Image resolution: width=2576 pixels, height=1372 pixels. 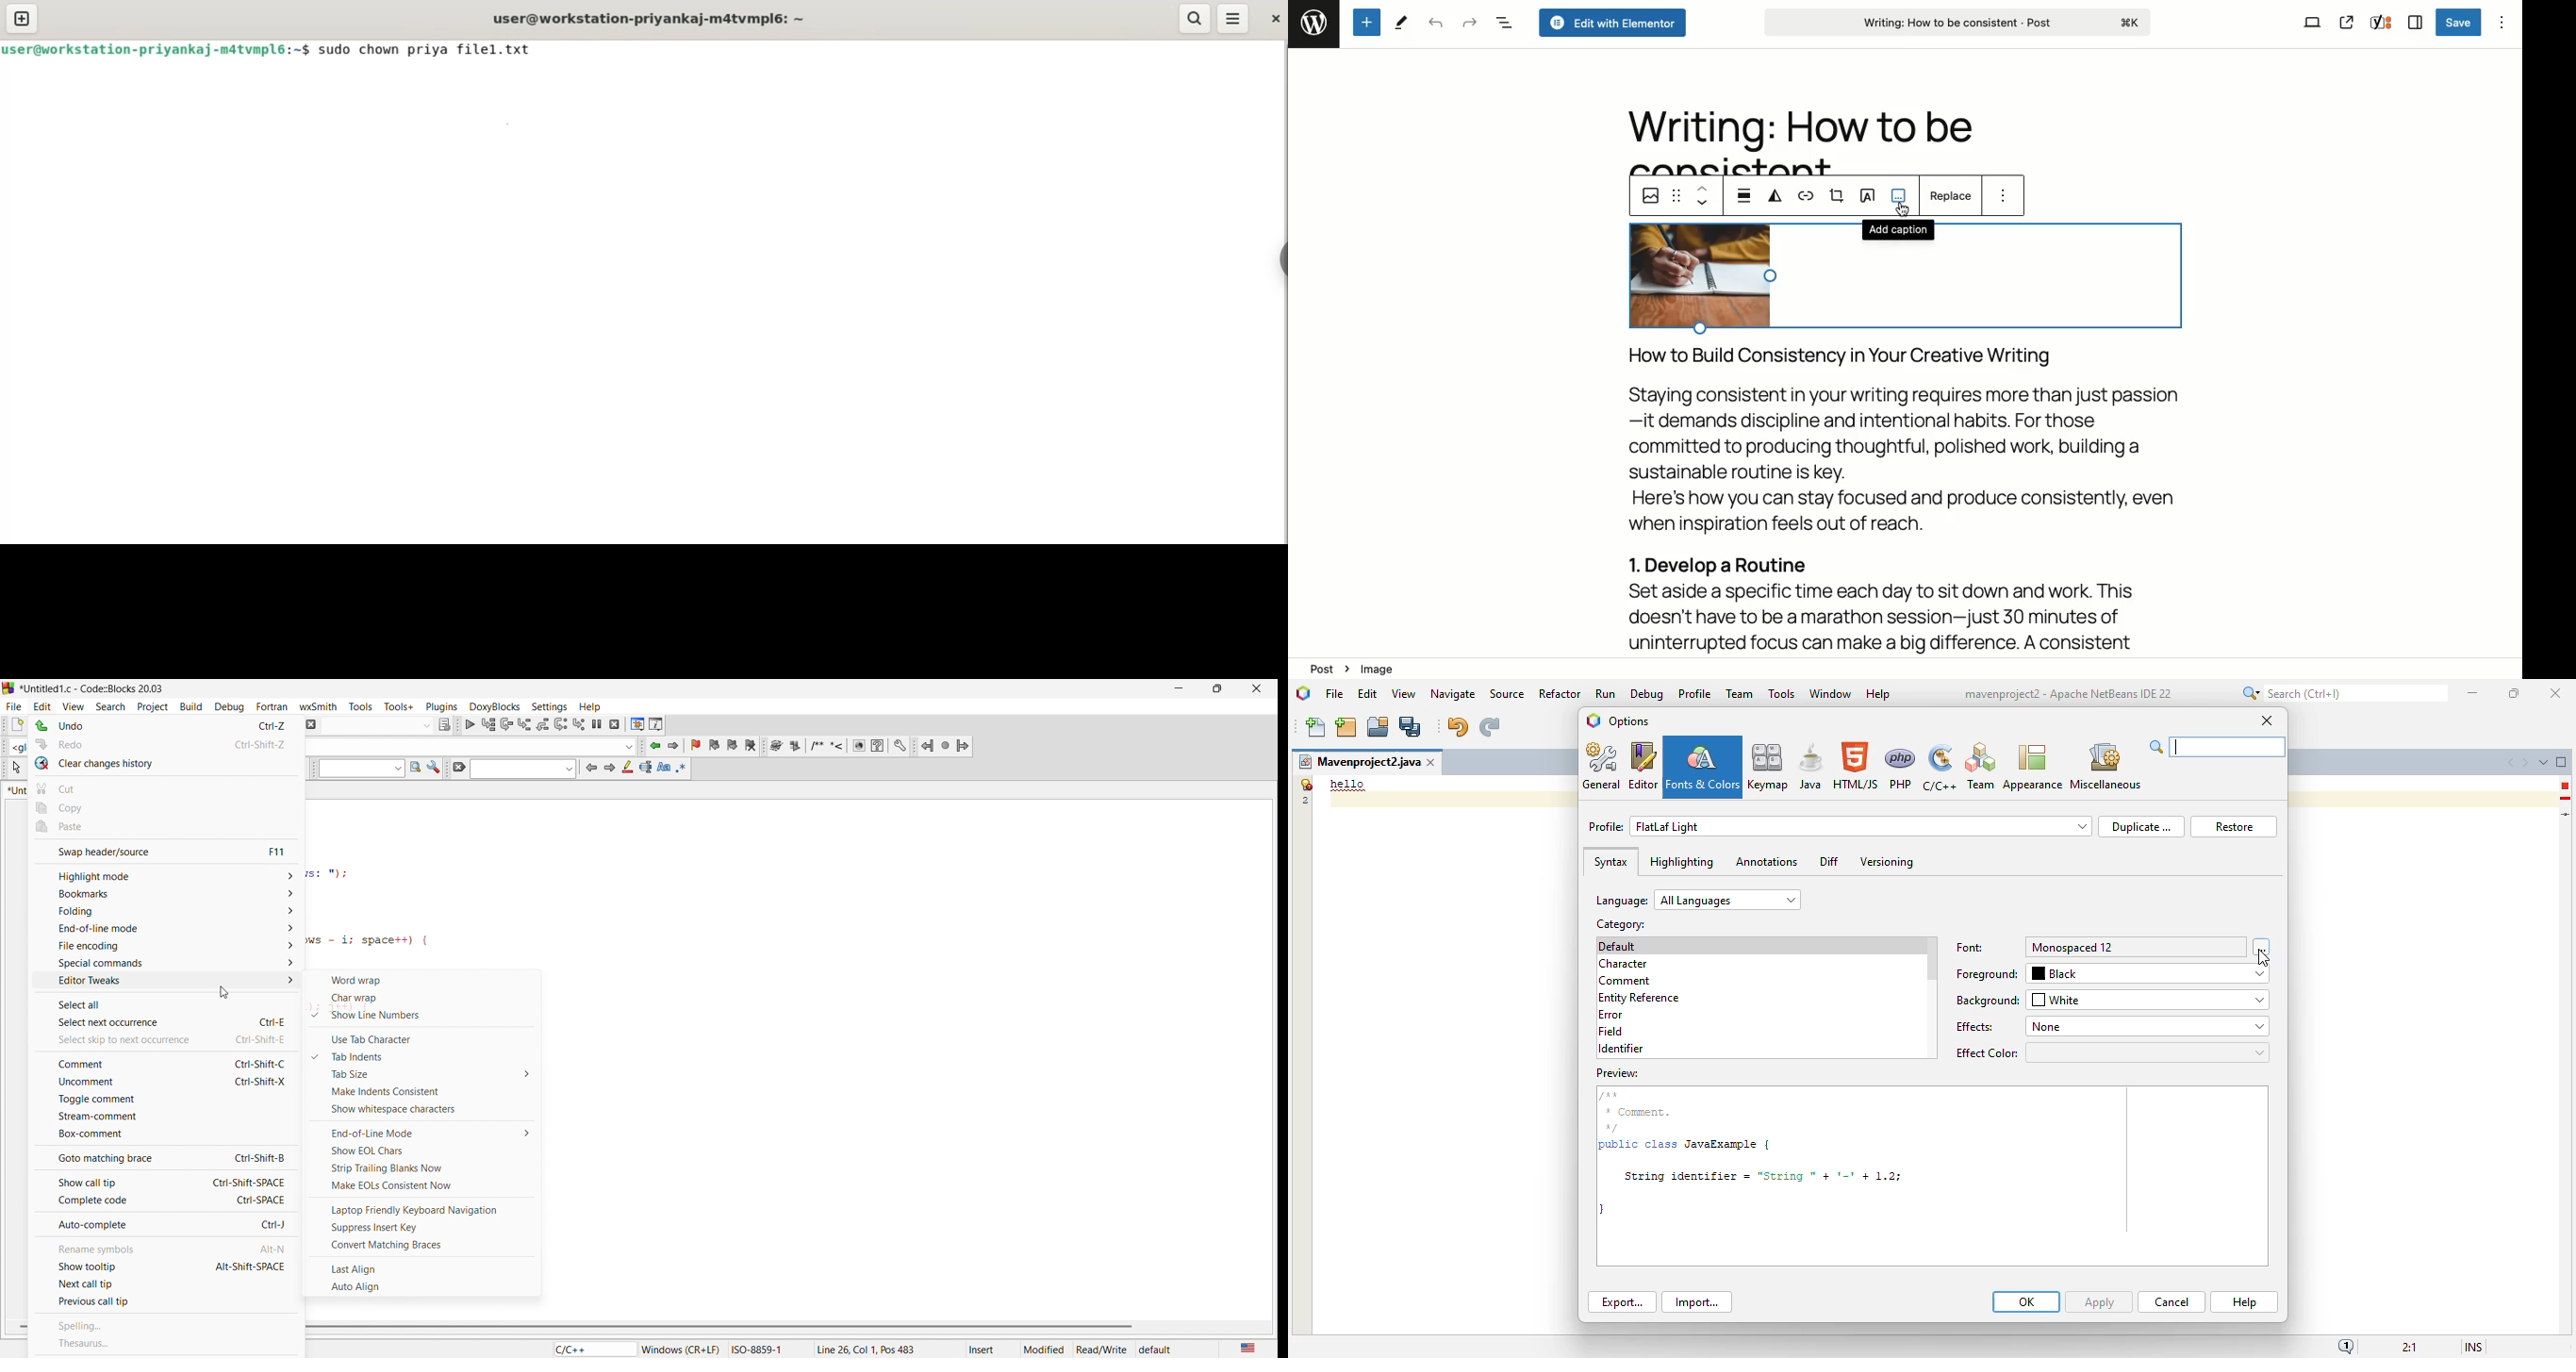 What do you see at coordinates (425, 1265) in the screenshot?
I see `last align` at bounding box center [425, 1265].